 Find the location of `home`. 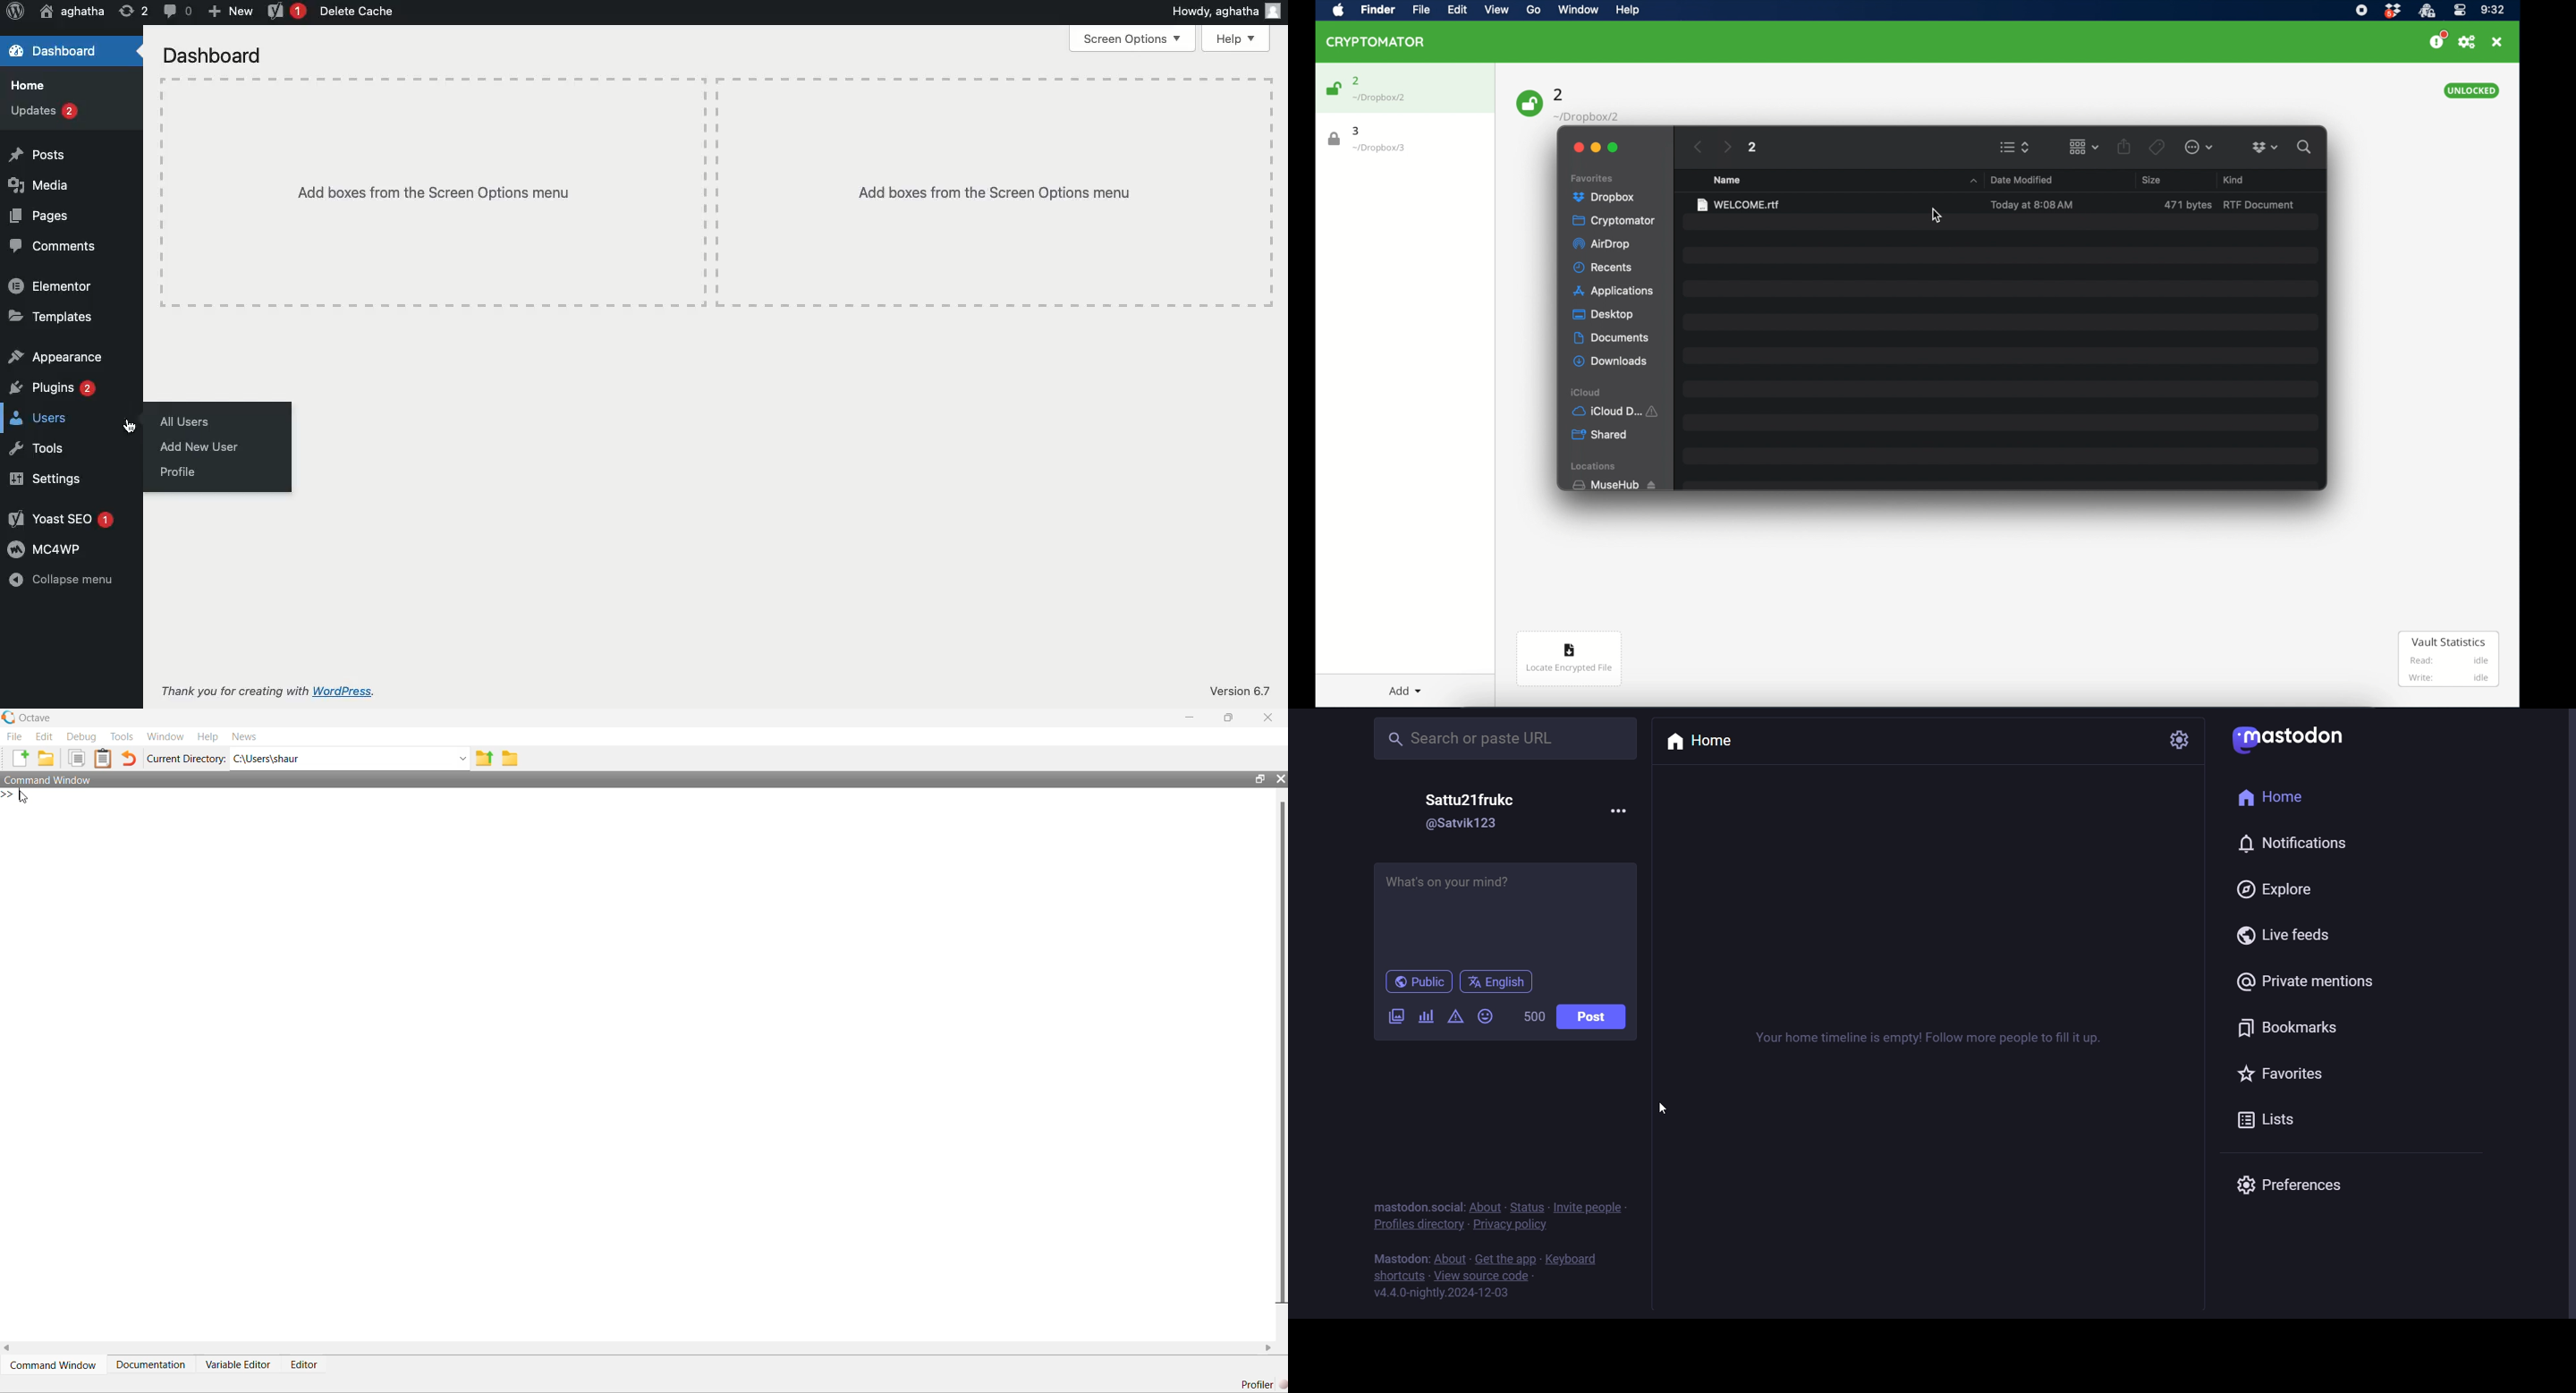

home is located at coordinates (1703, 744).